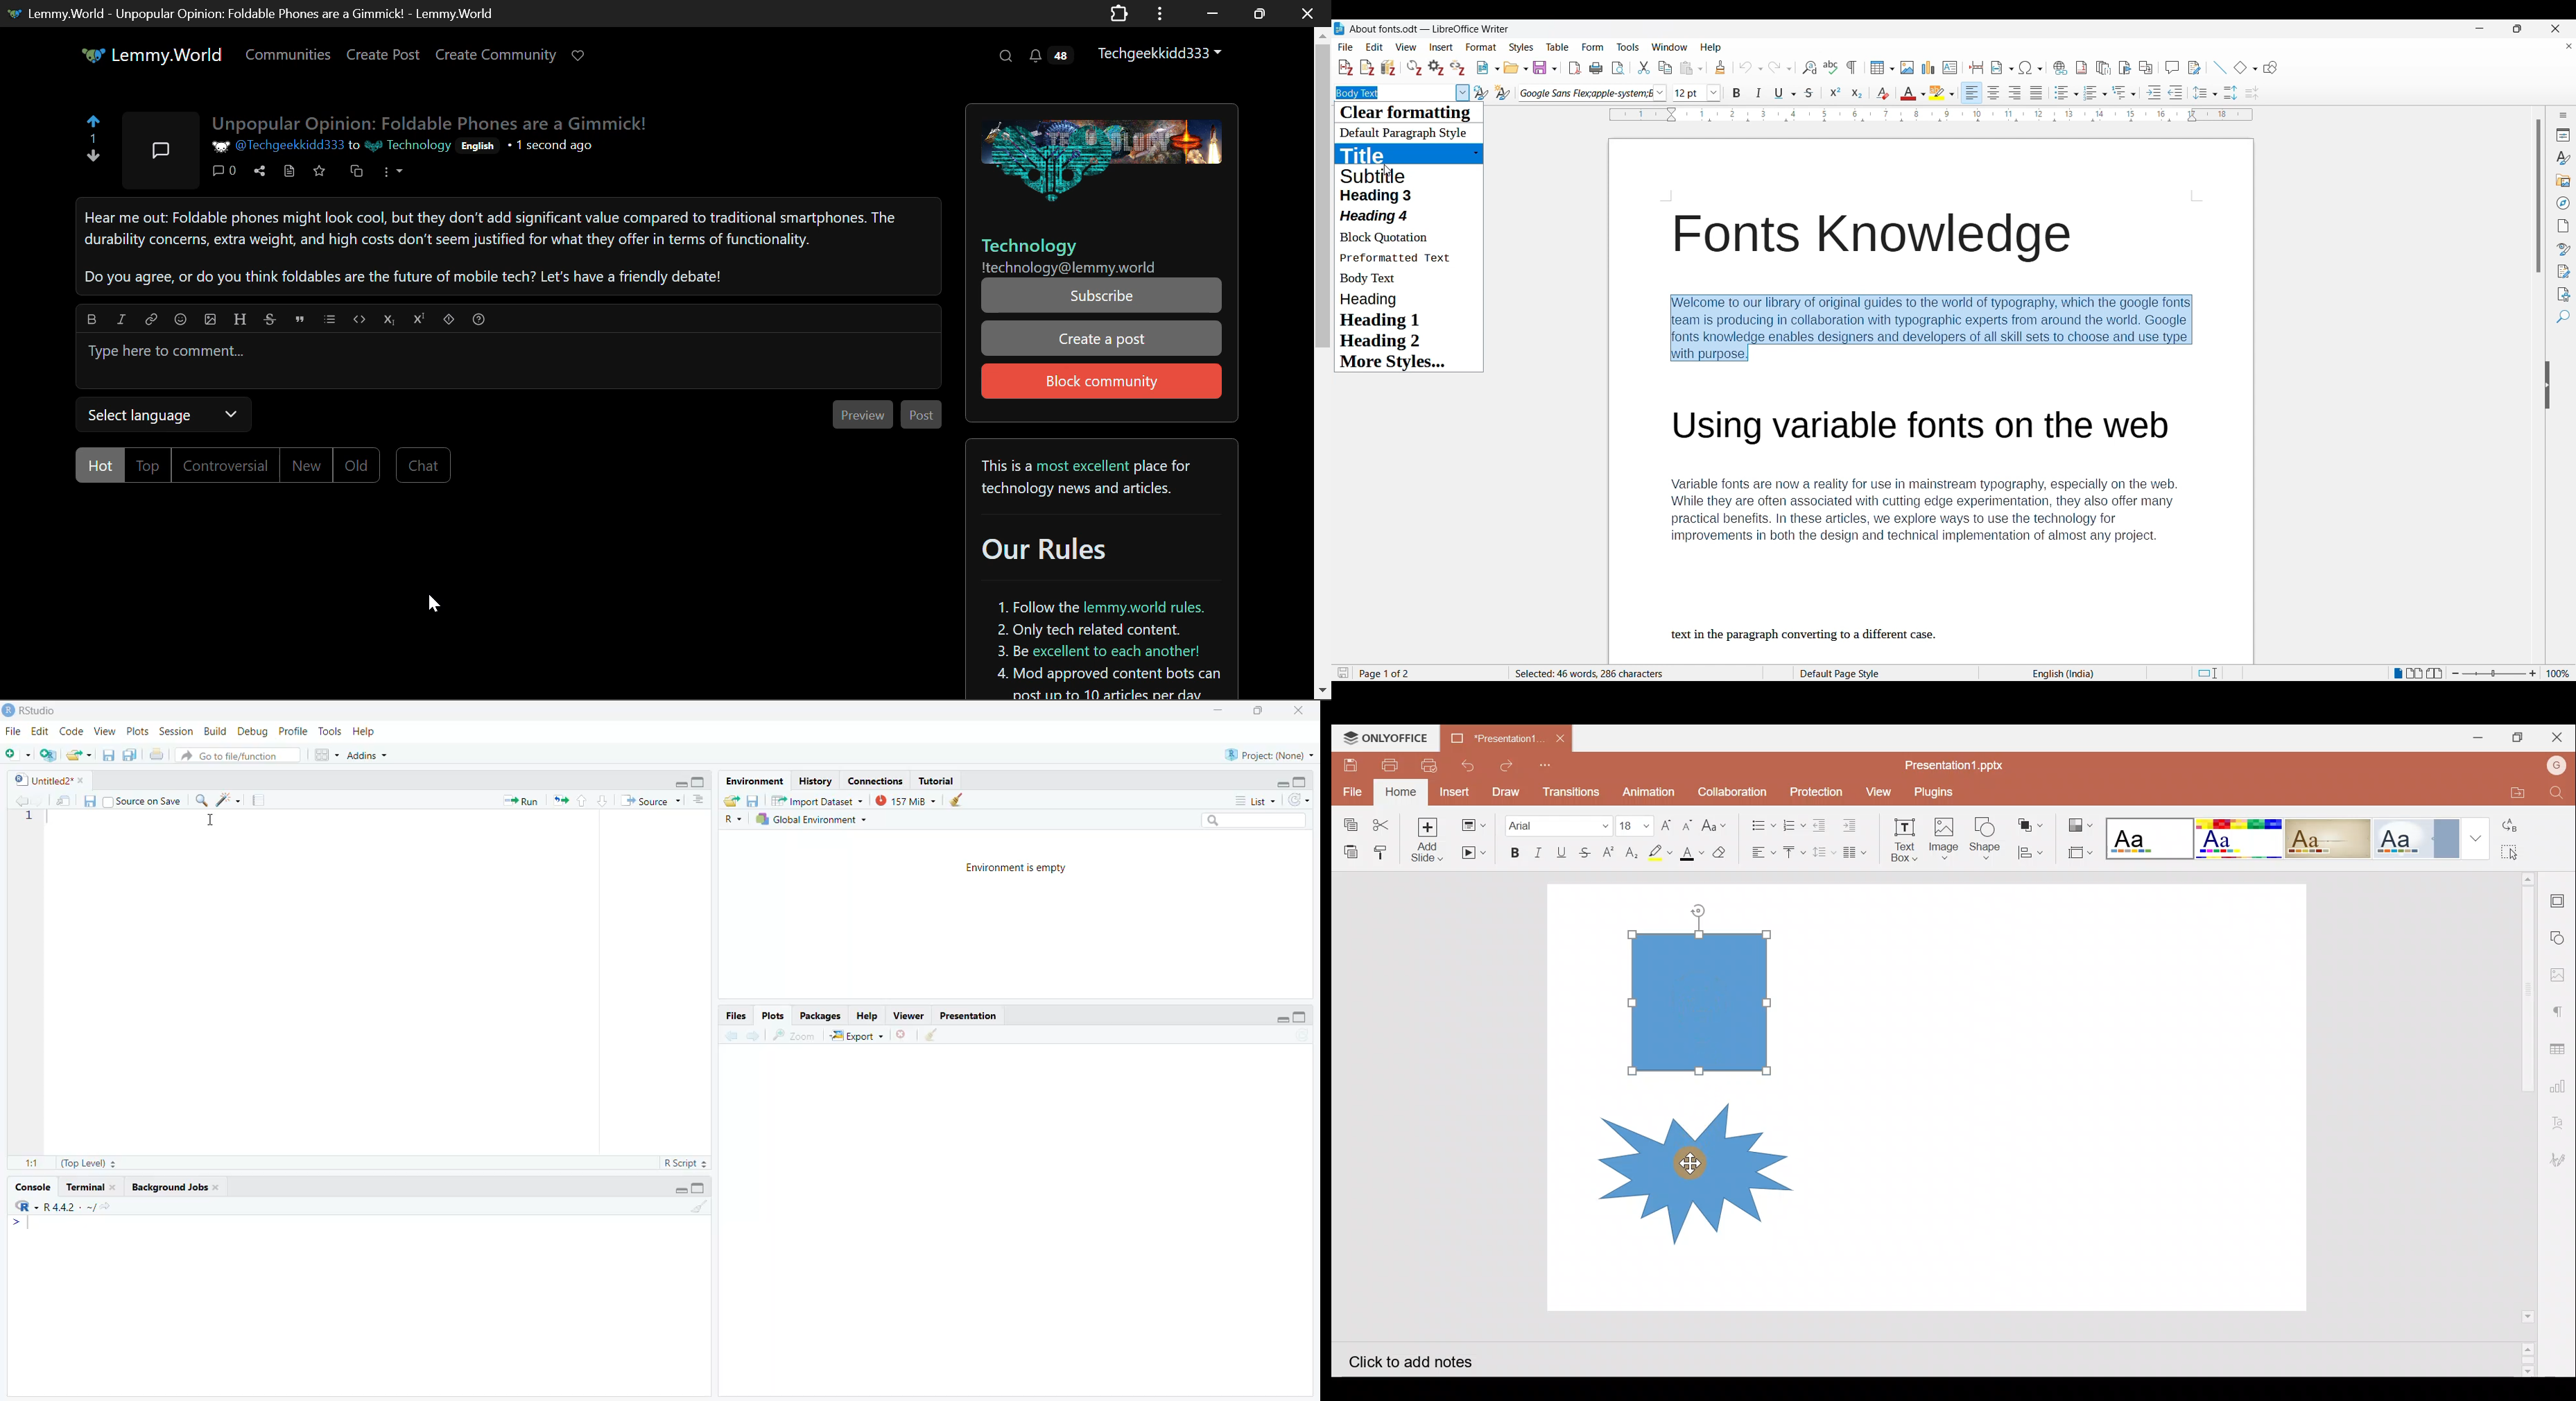 Image resolution: width=2576 pixels, height=1428 pixels. I want to click on cursor, so click(211, 820).